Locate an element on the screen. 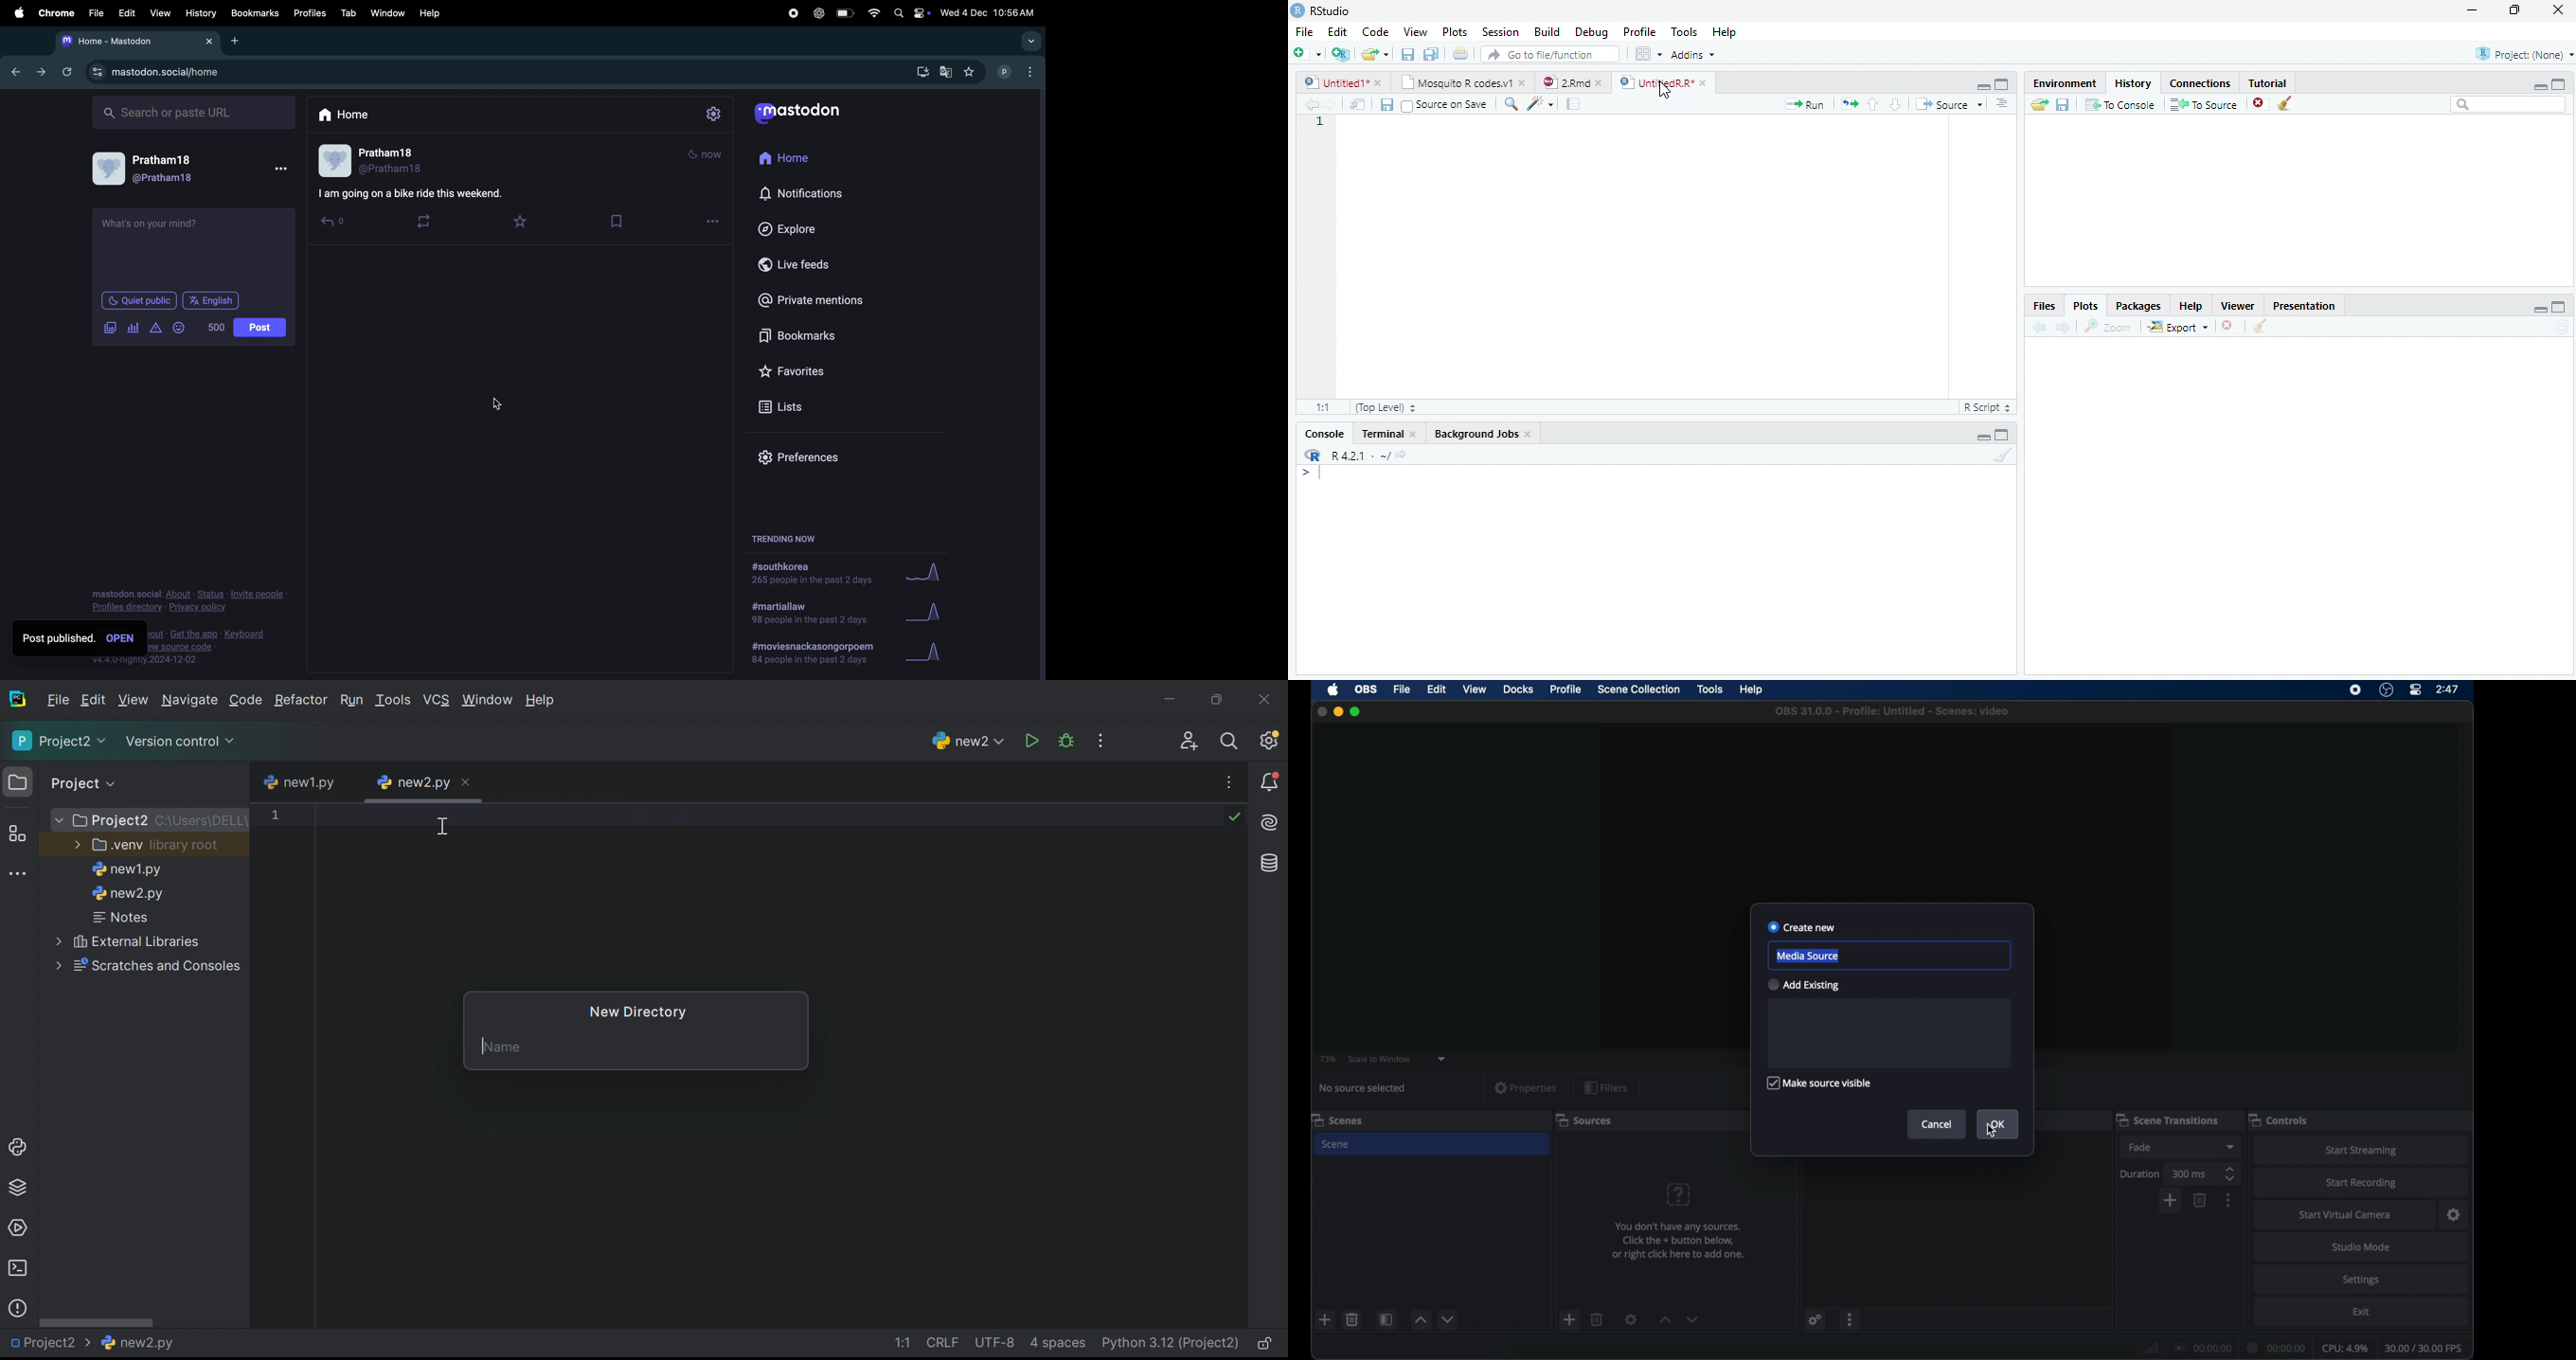 The image size is (2576, 1372). no source selected is located at coordinates (1362, 1087).